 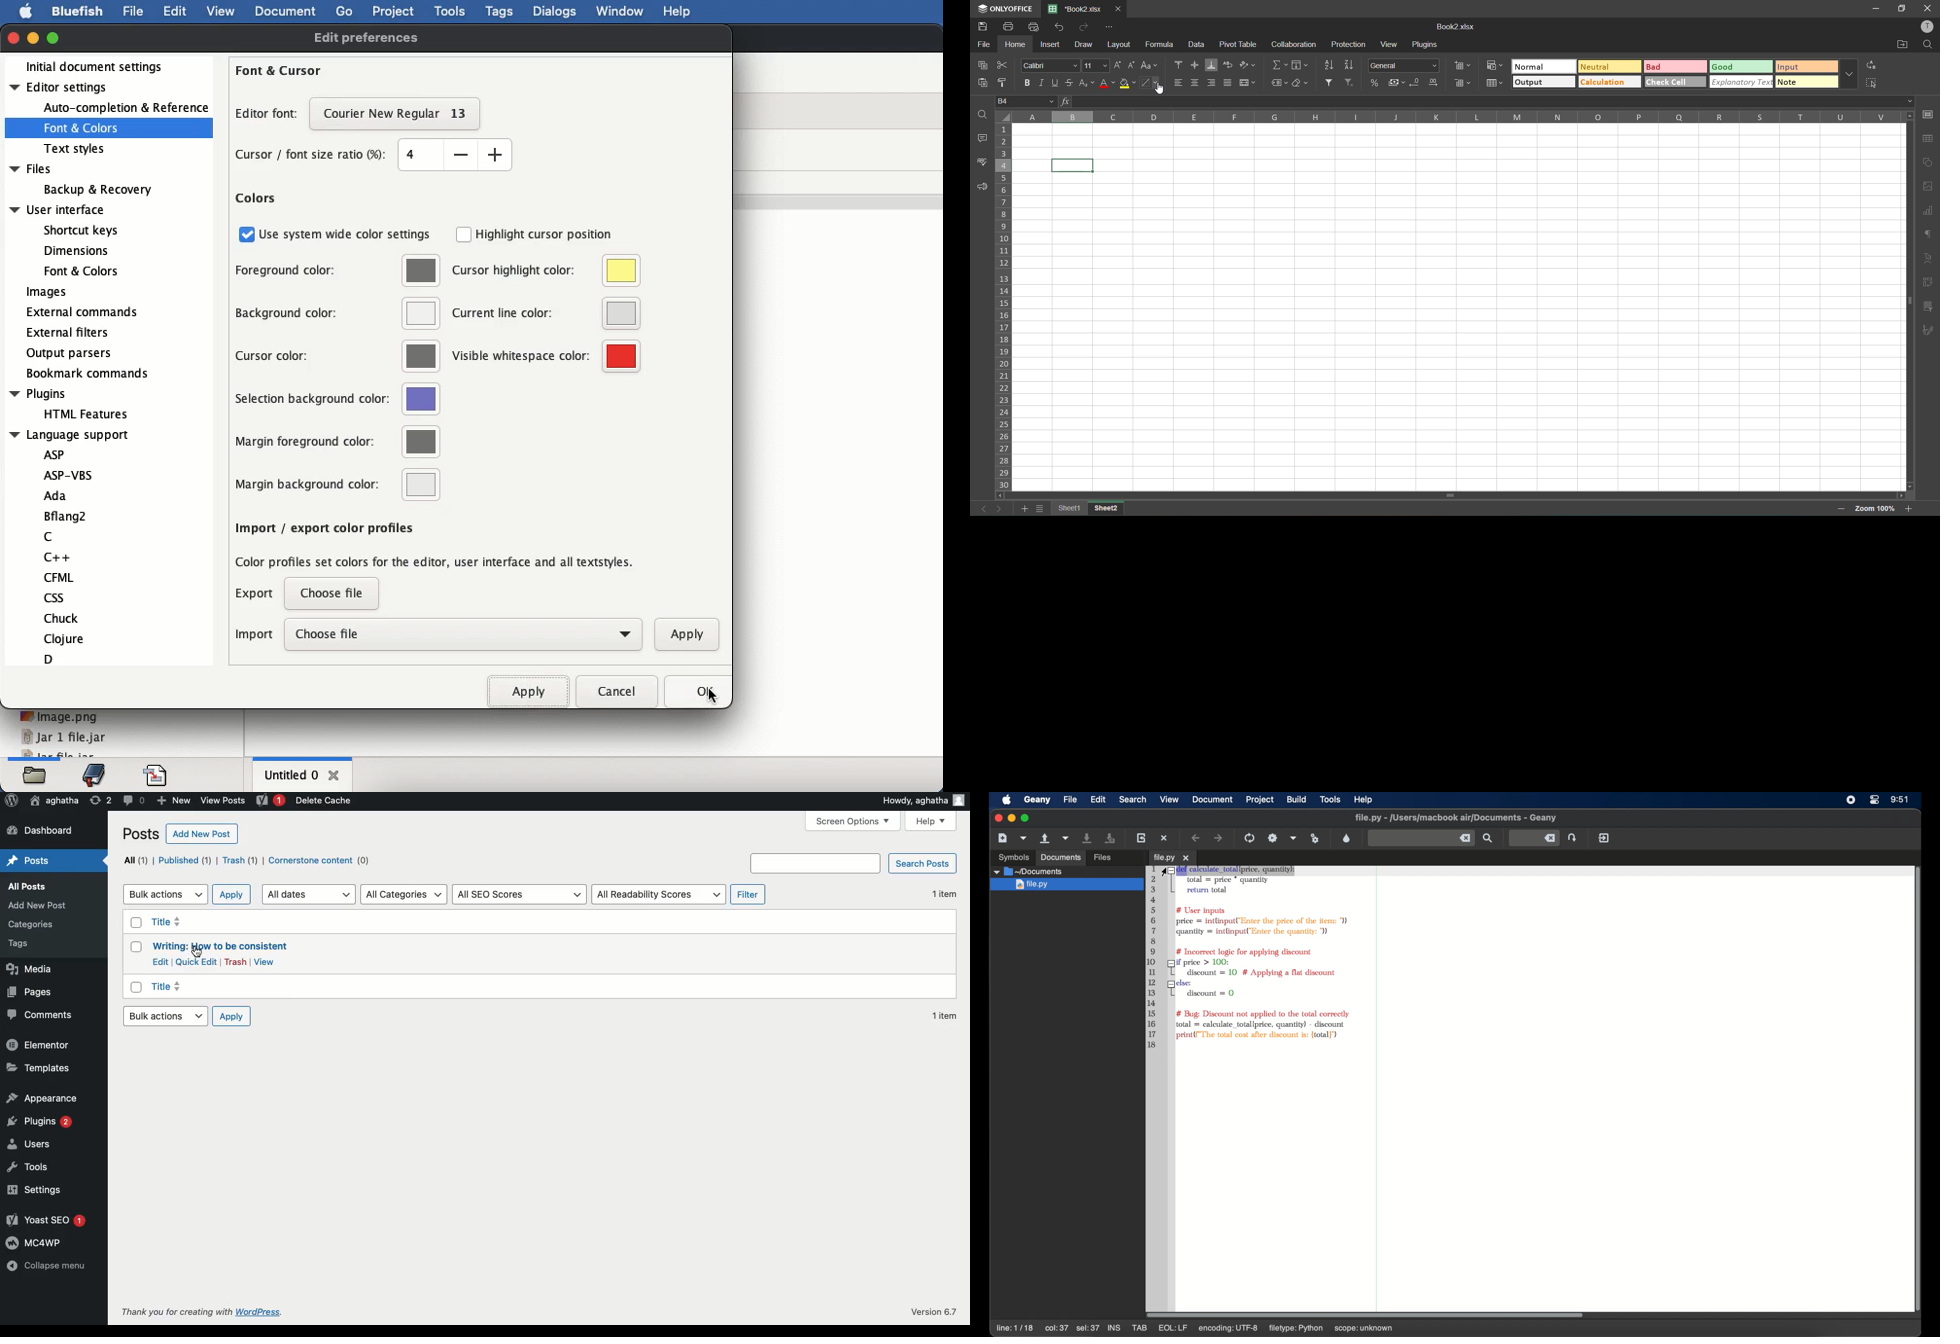 What do you see at coordinates (928, 1313) in the screenshot?
I see `Version 6.7` at bounding box center [928, 1313].